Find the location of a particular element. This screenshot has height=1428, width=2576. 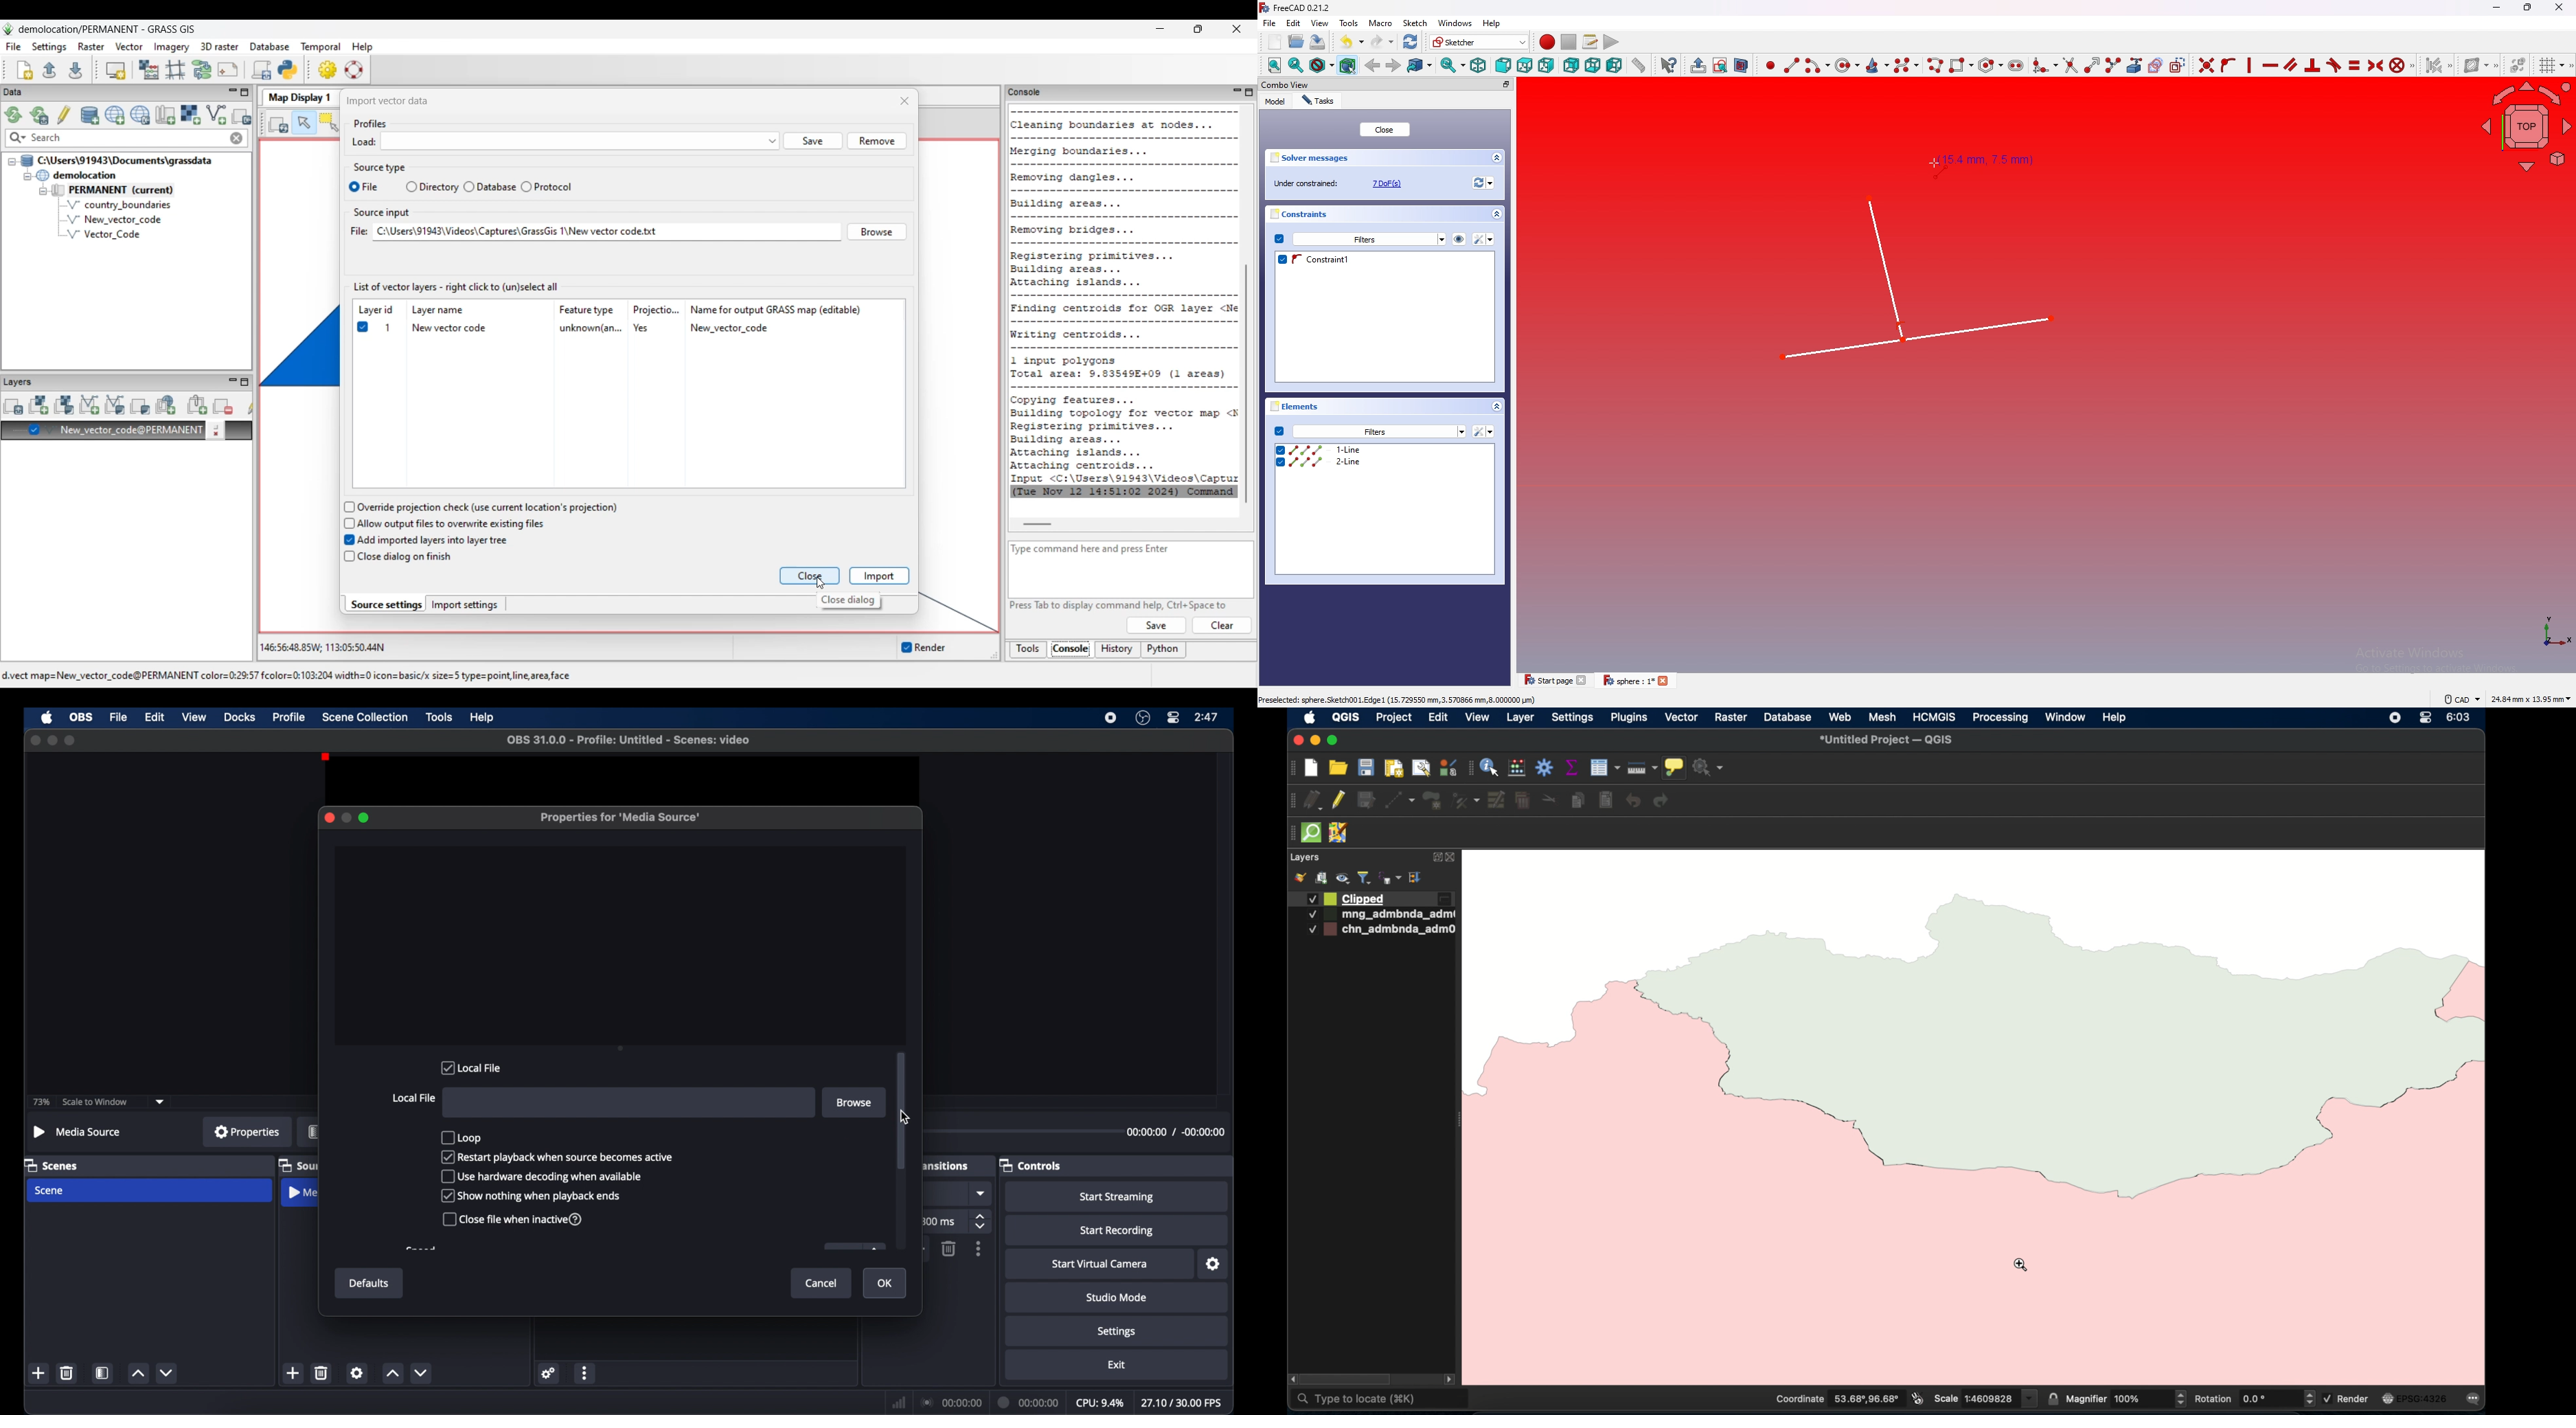

start recording is located at coordinates (1117, 1231).